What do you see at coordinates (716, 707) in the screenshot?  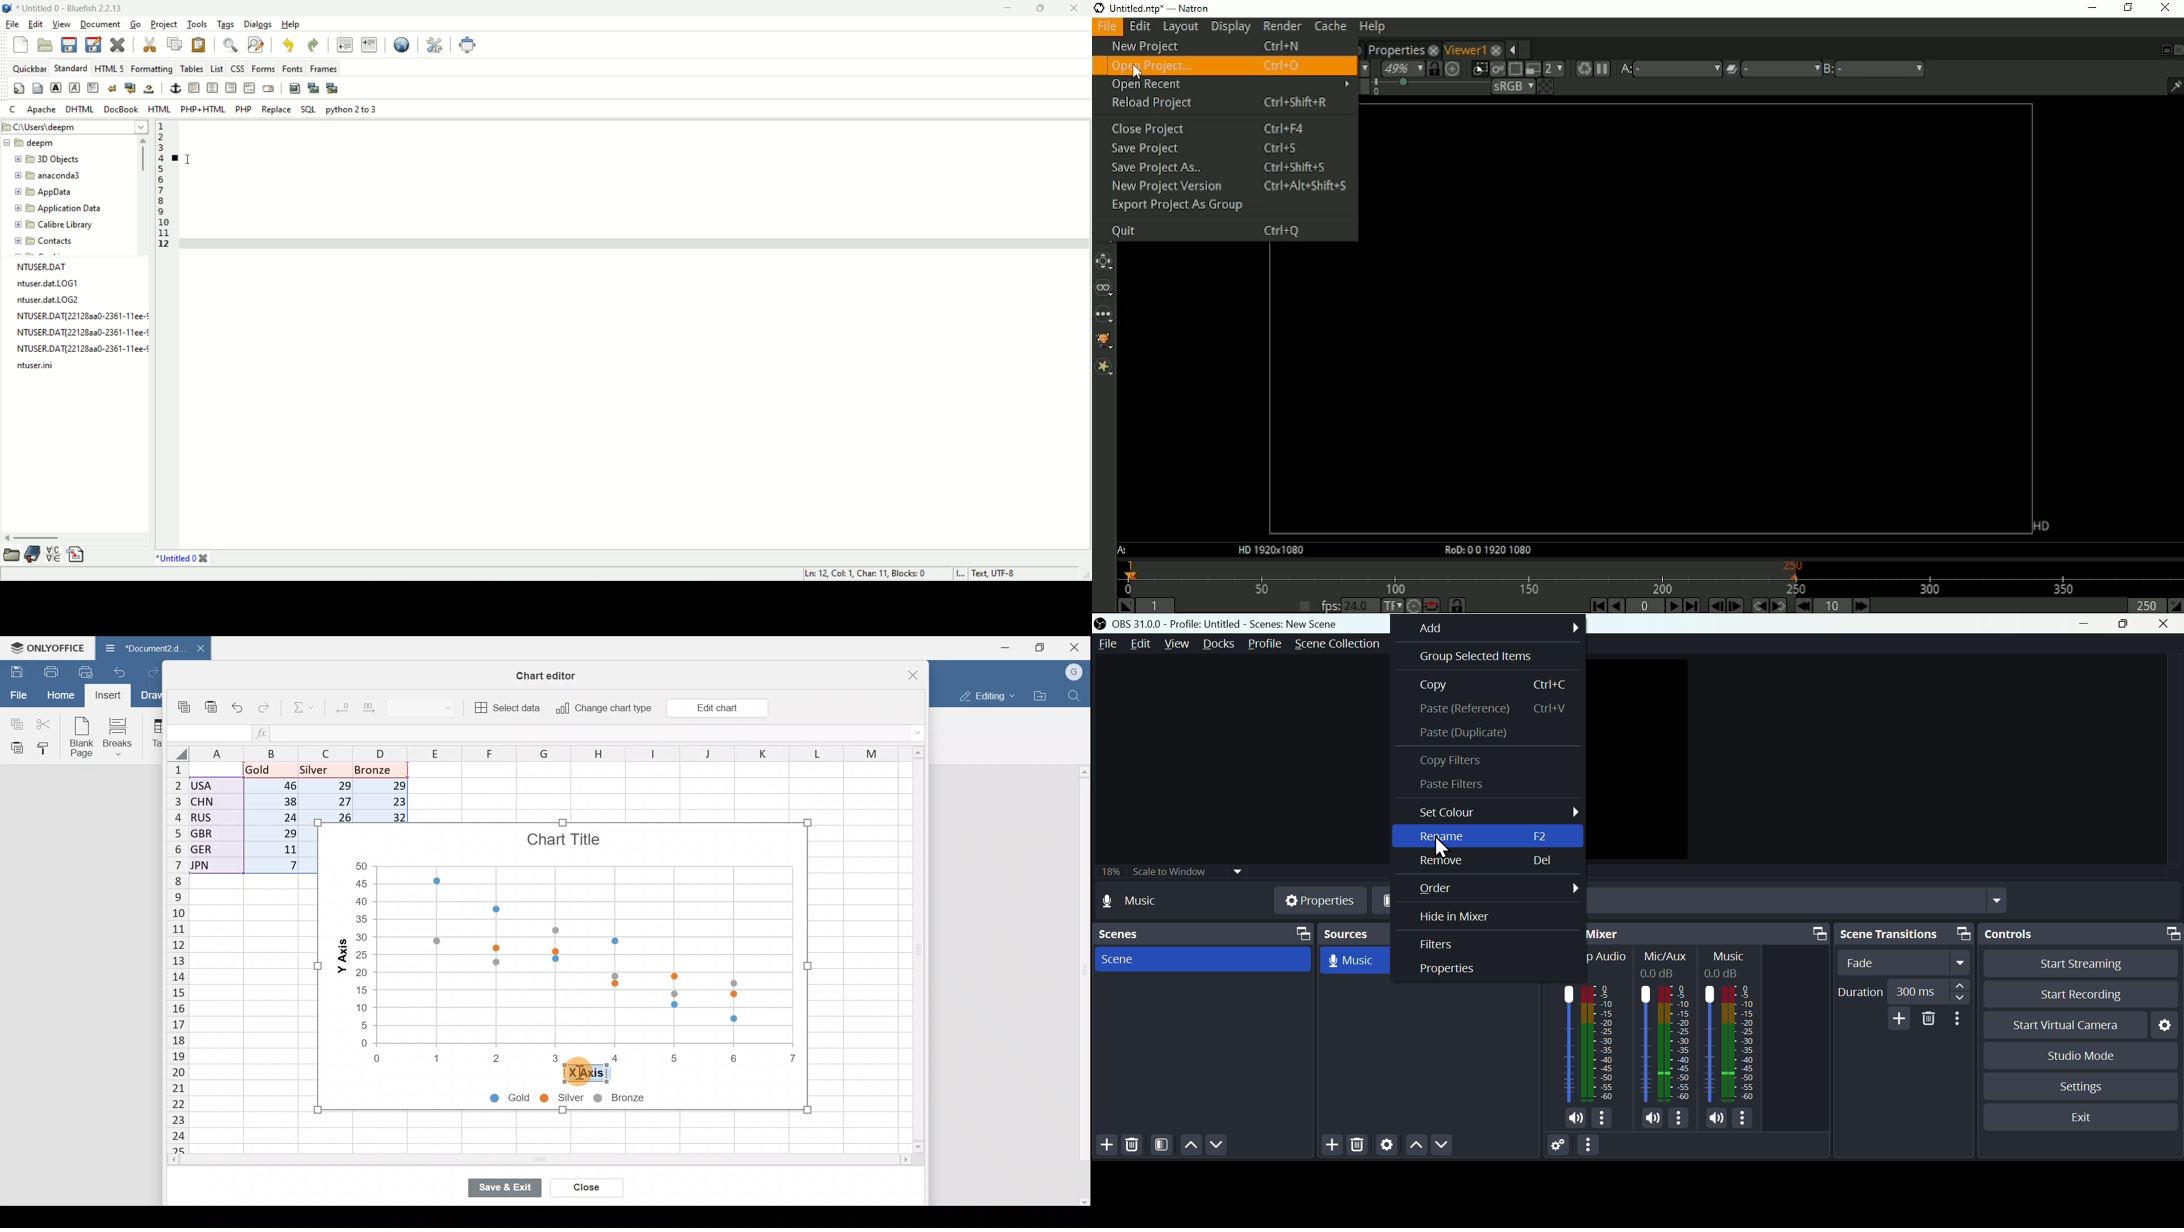 I see `Edit chart` at bounding box center [716, 707].